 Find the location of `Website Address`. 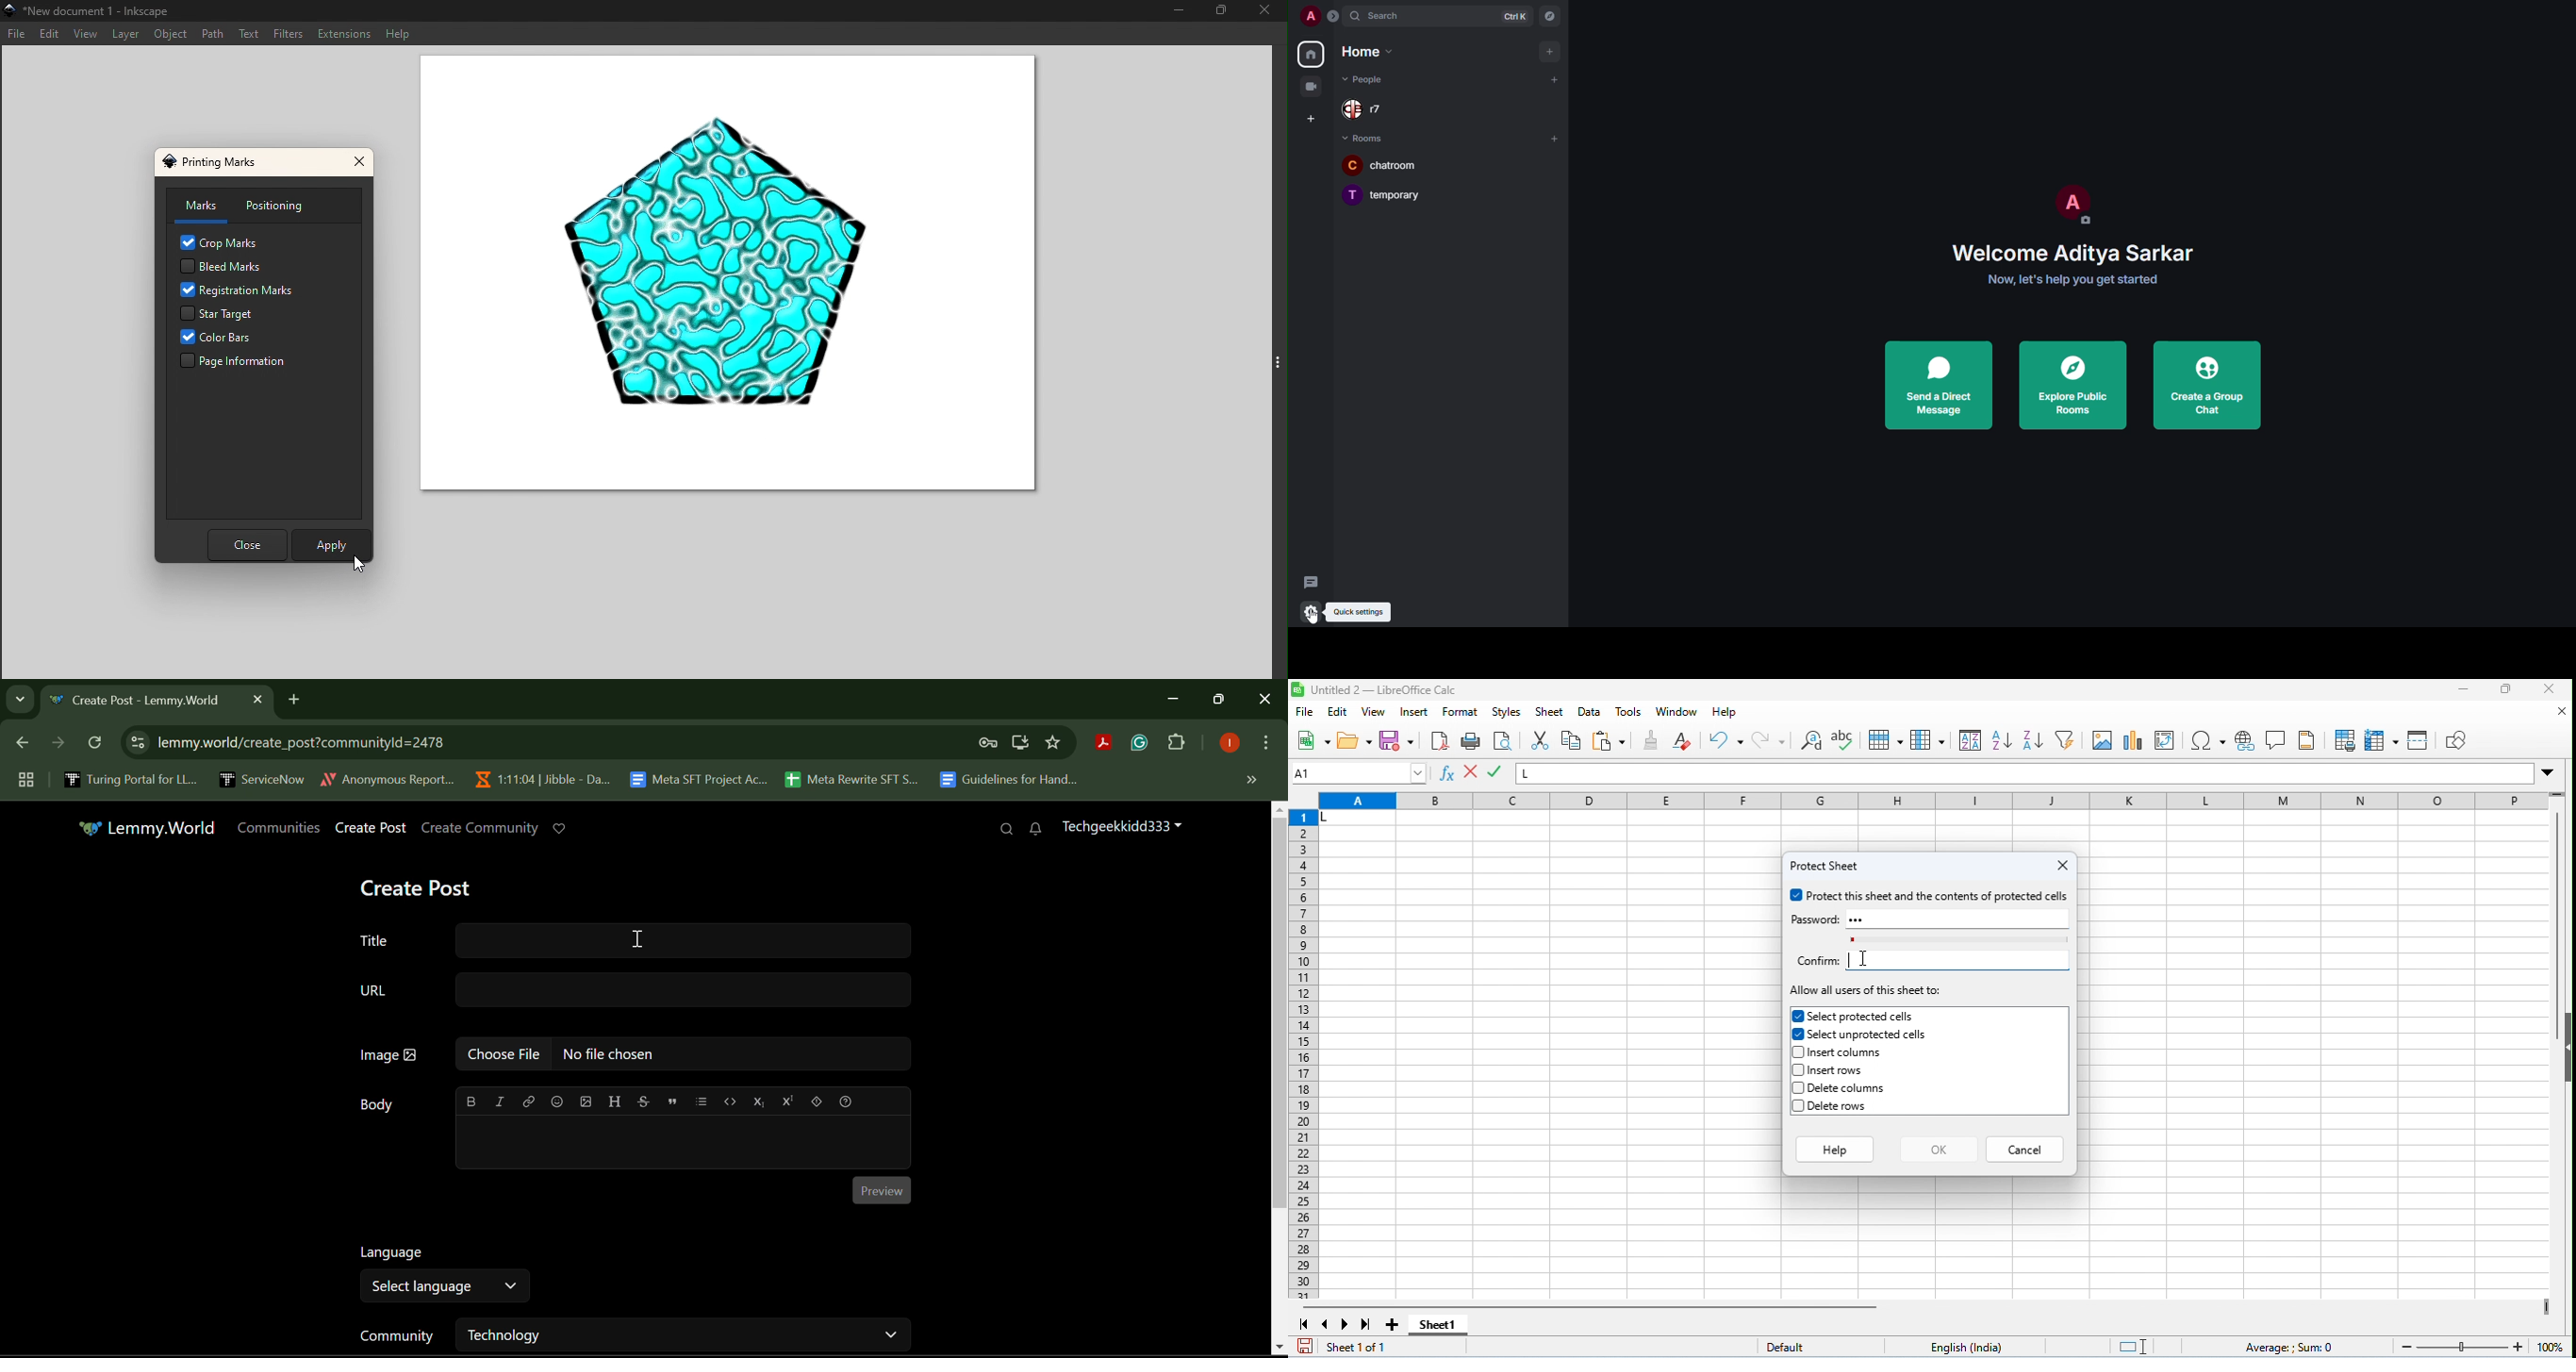

Website Address is located at coordinates (472, 742).